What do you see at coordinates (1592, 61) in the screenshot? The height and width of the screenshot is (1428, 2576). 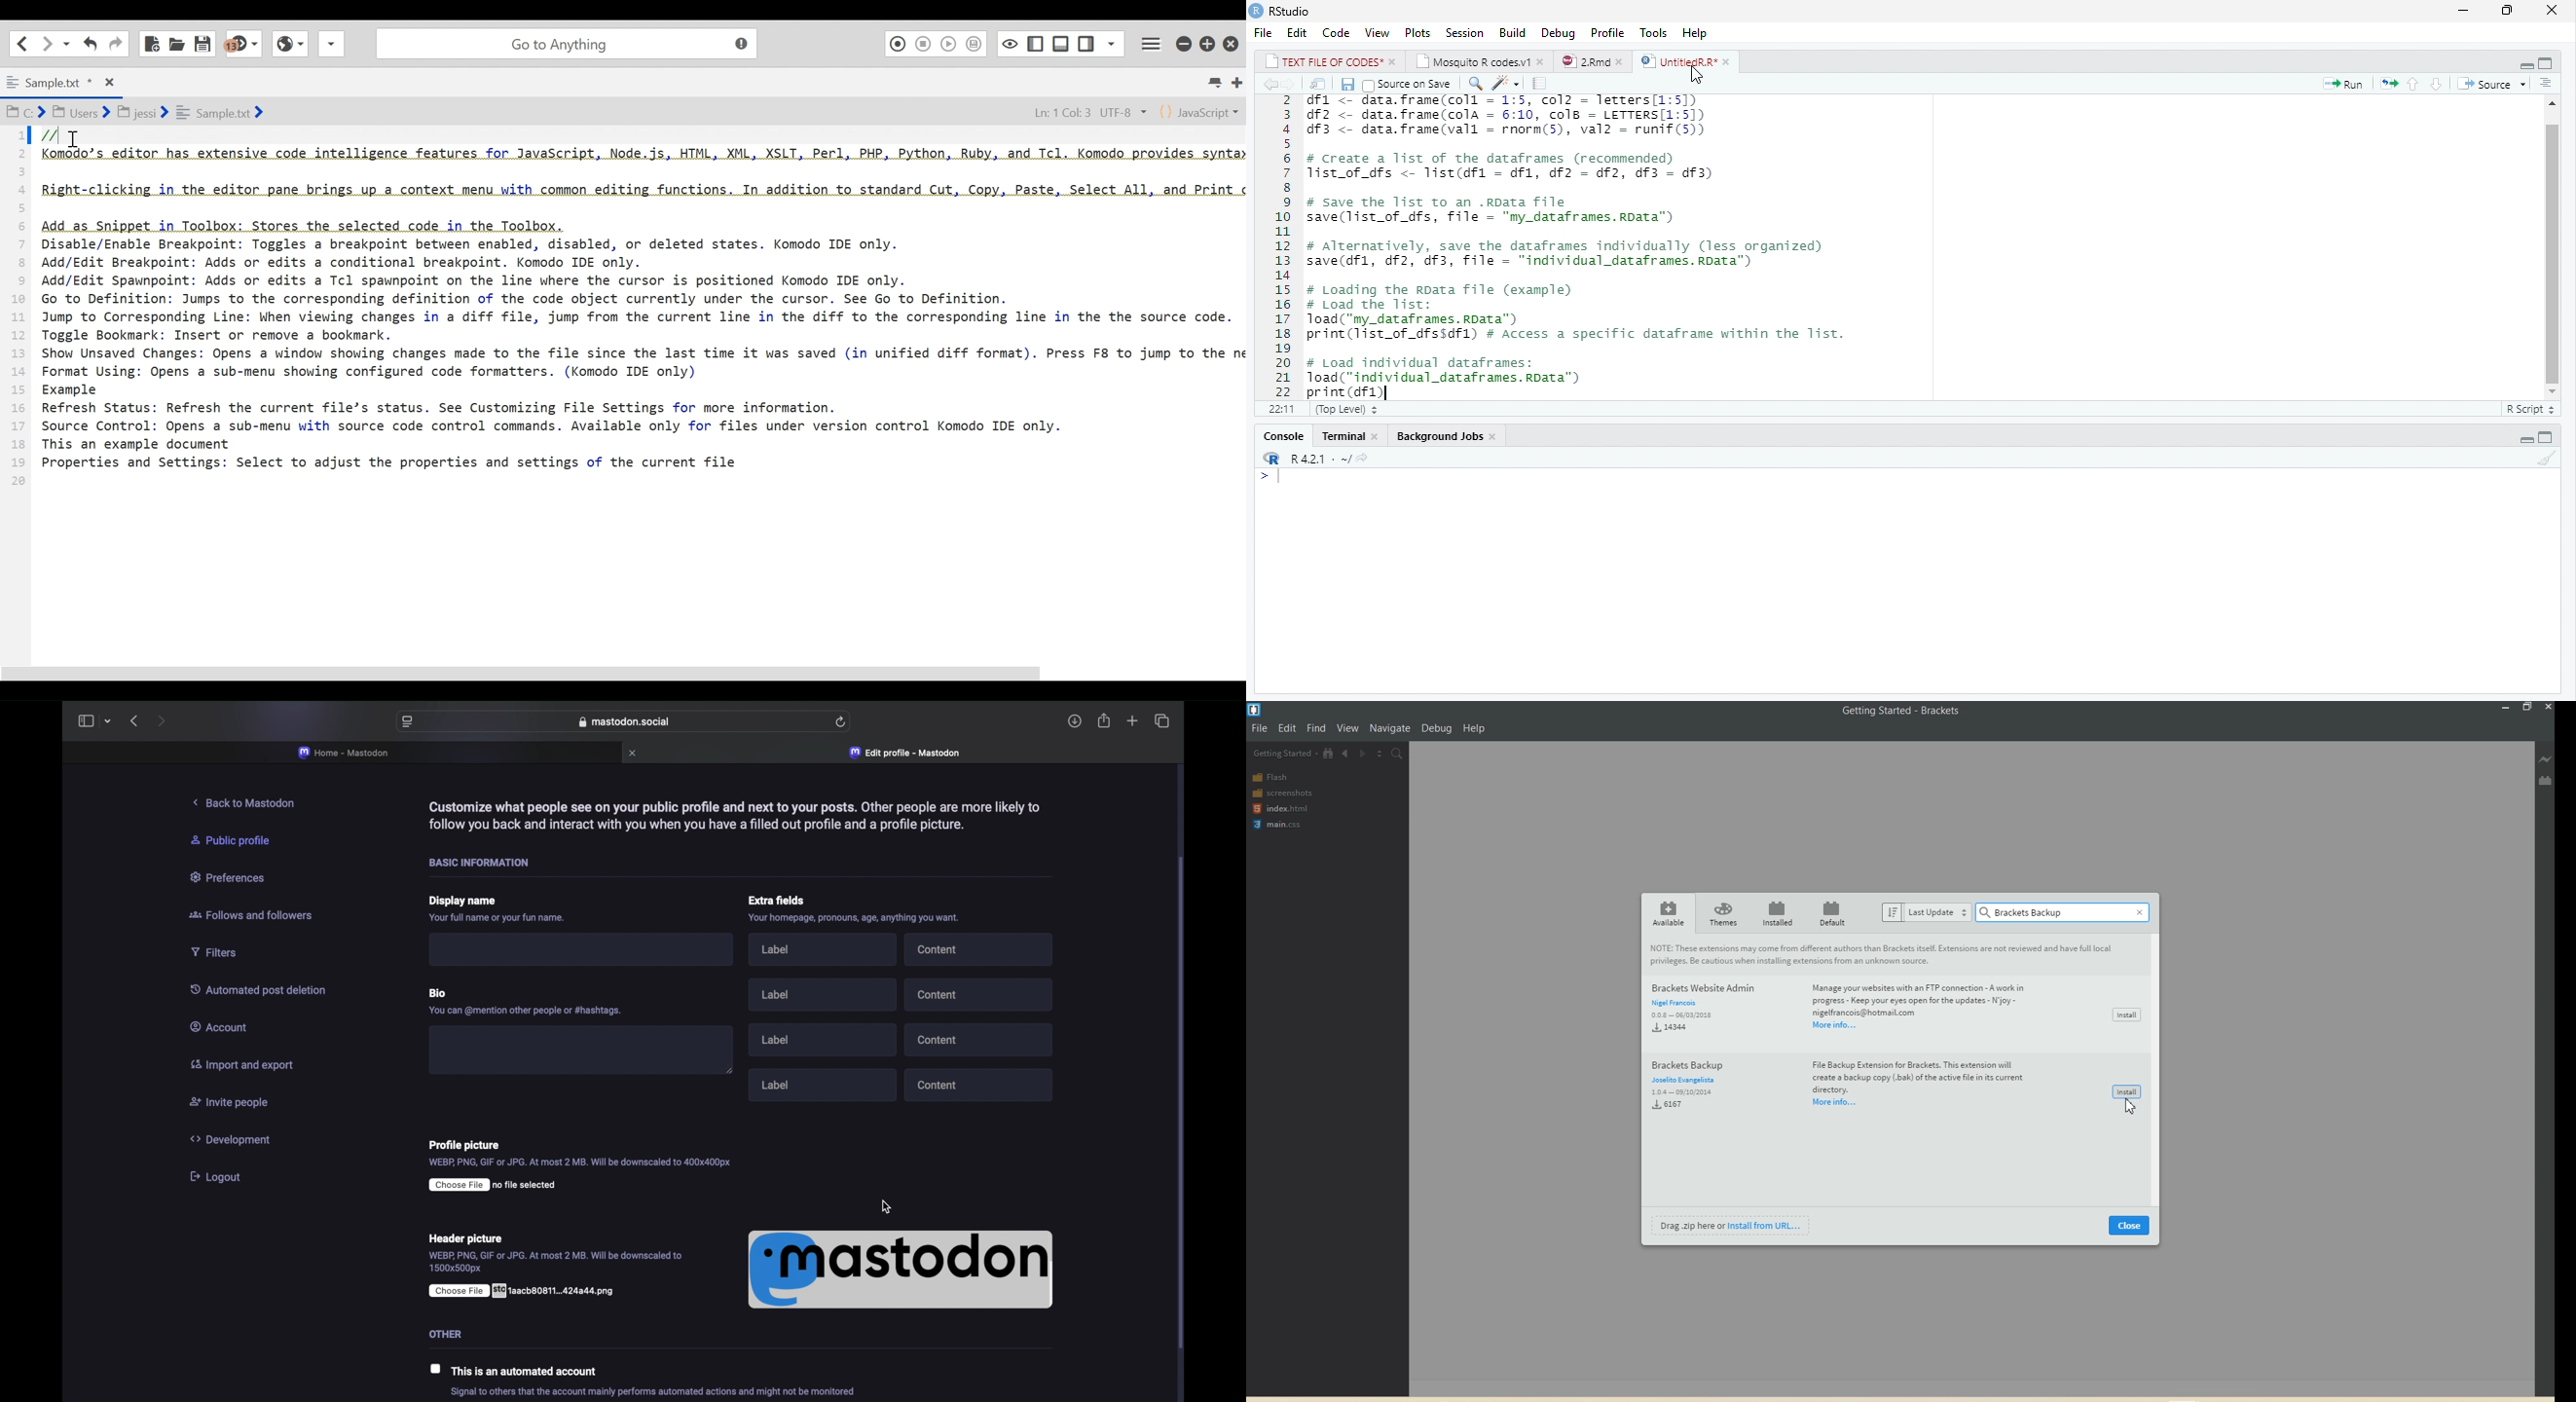 I see `2.Rmd` at bounding box center [1592, 61].